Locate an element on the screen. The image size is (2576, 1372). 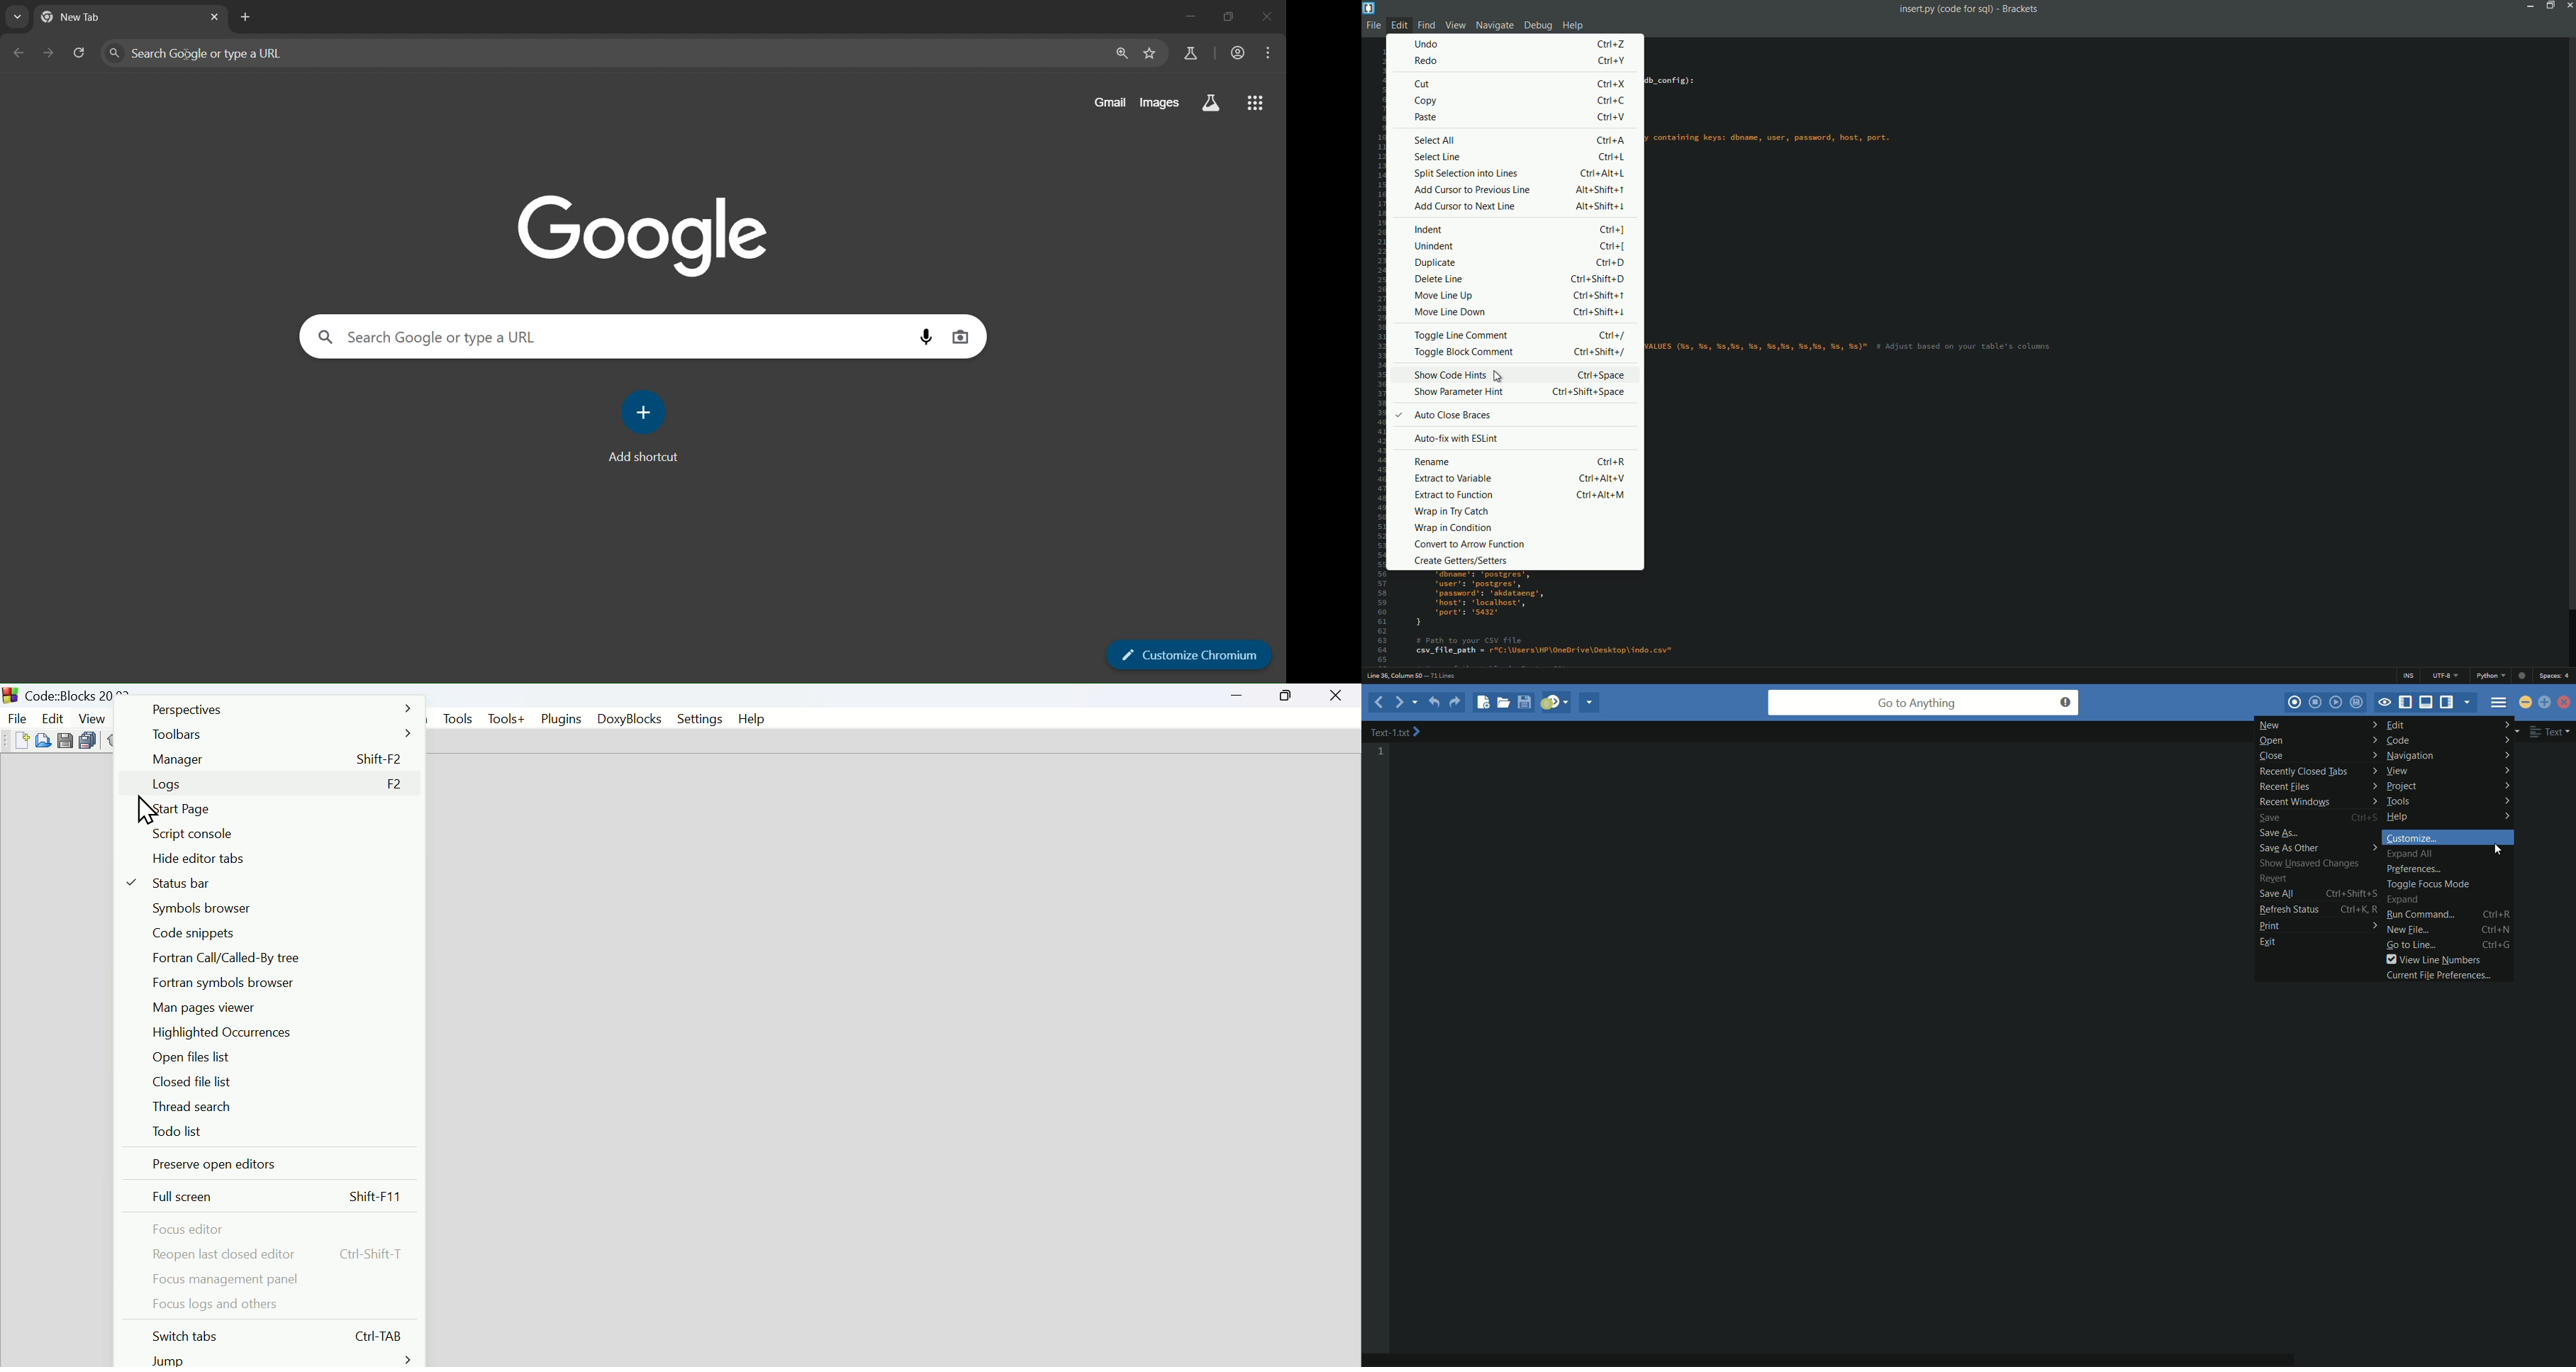
Save file is located at coordinates (65, 740).